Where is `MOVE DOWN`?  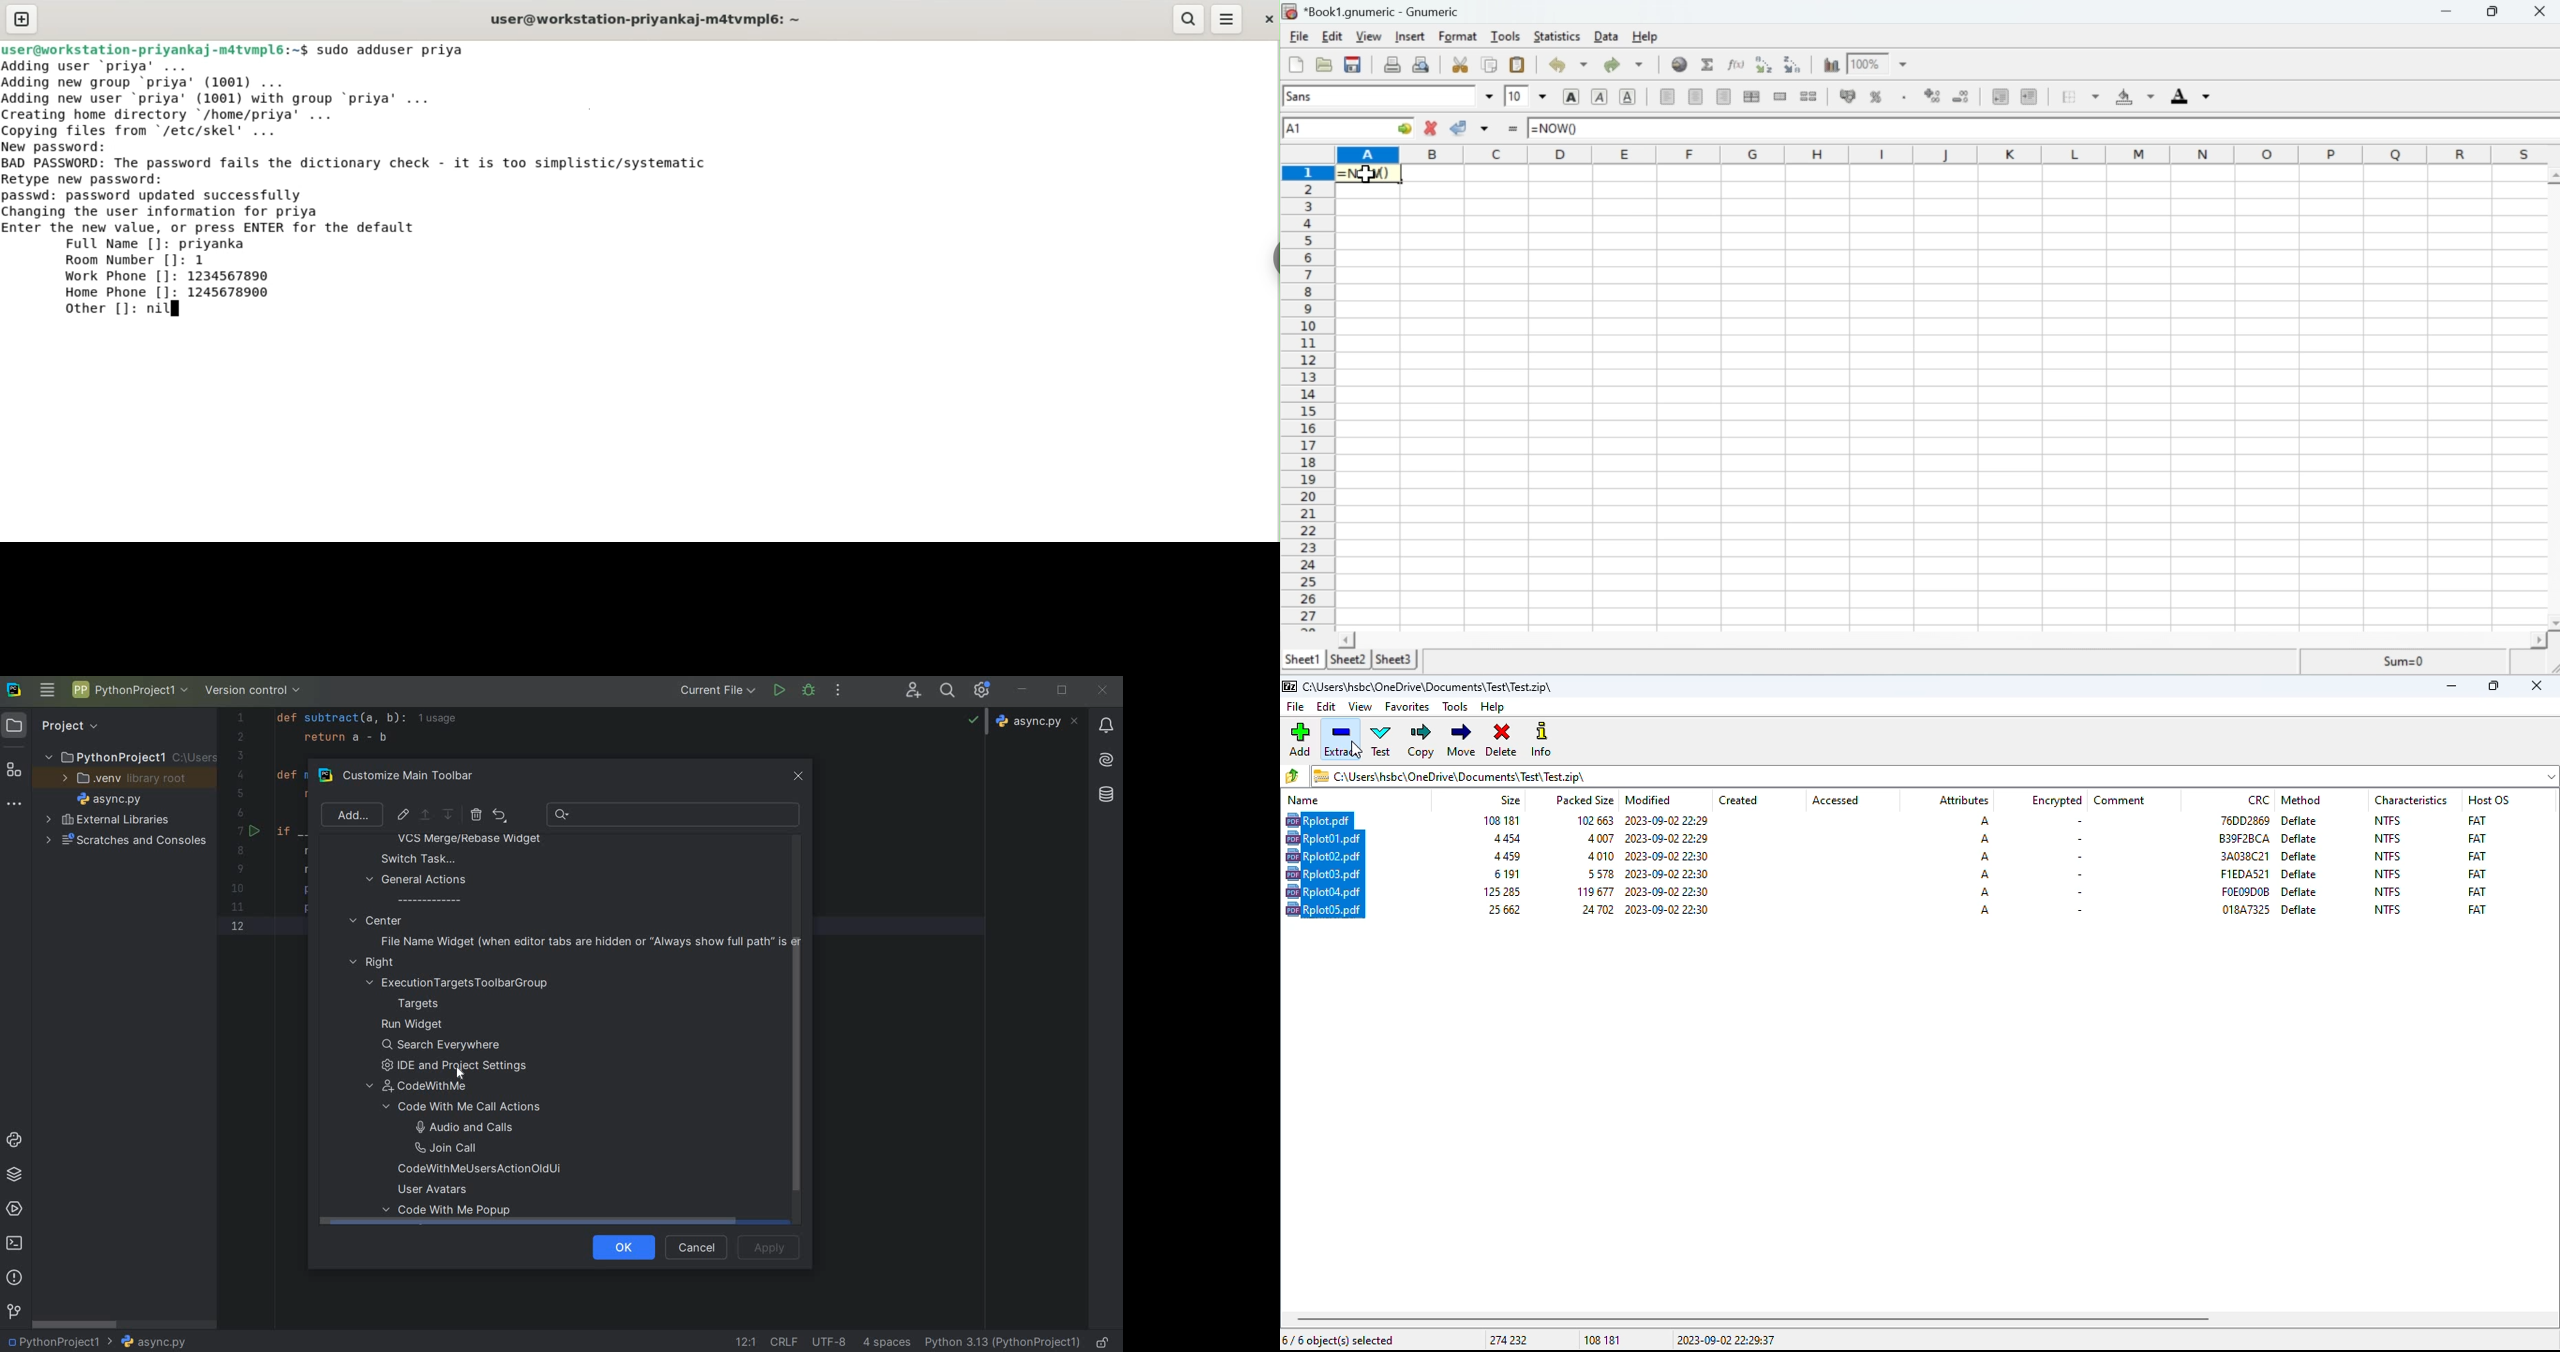 MOVE DOWN is located at coordinates (450, 815).